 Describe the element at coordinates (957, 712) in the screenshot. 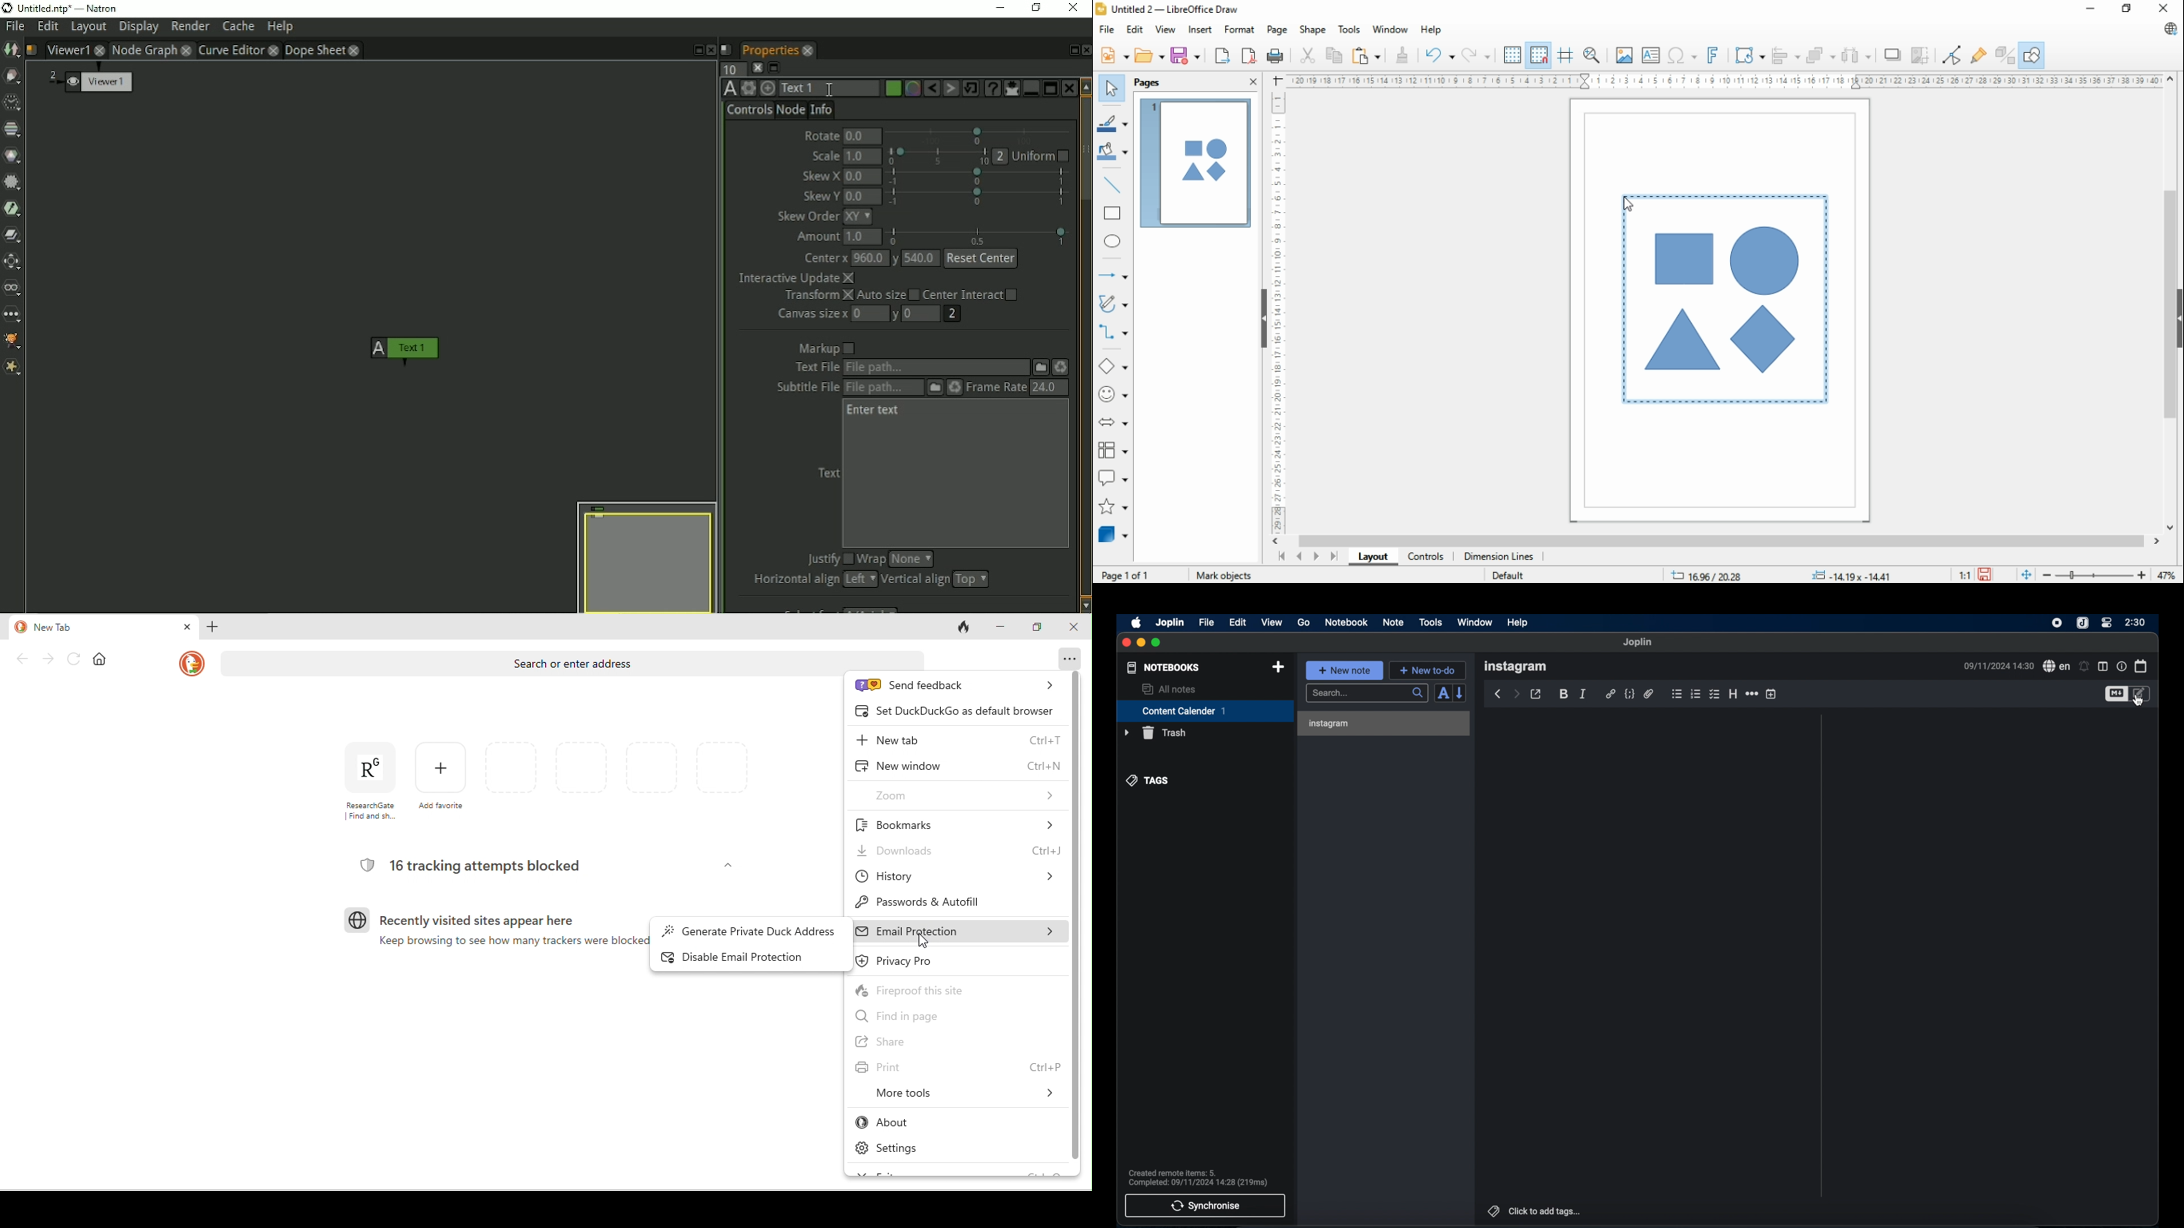

I see `set duck duck go as default browser` at that location.